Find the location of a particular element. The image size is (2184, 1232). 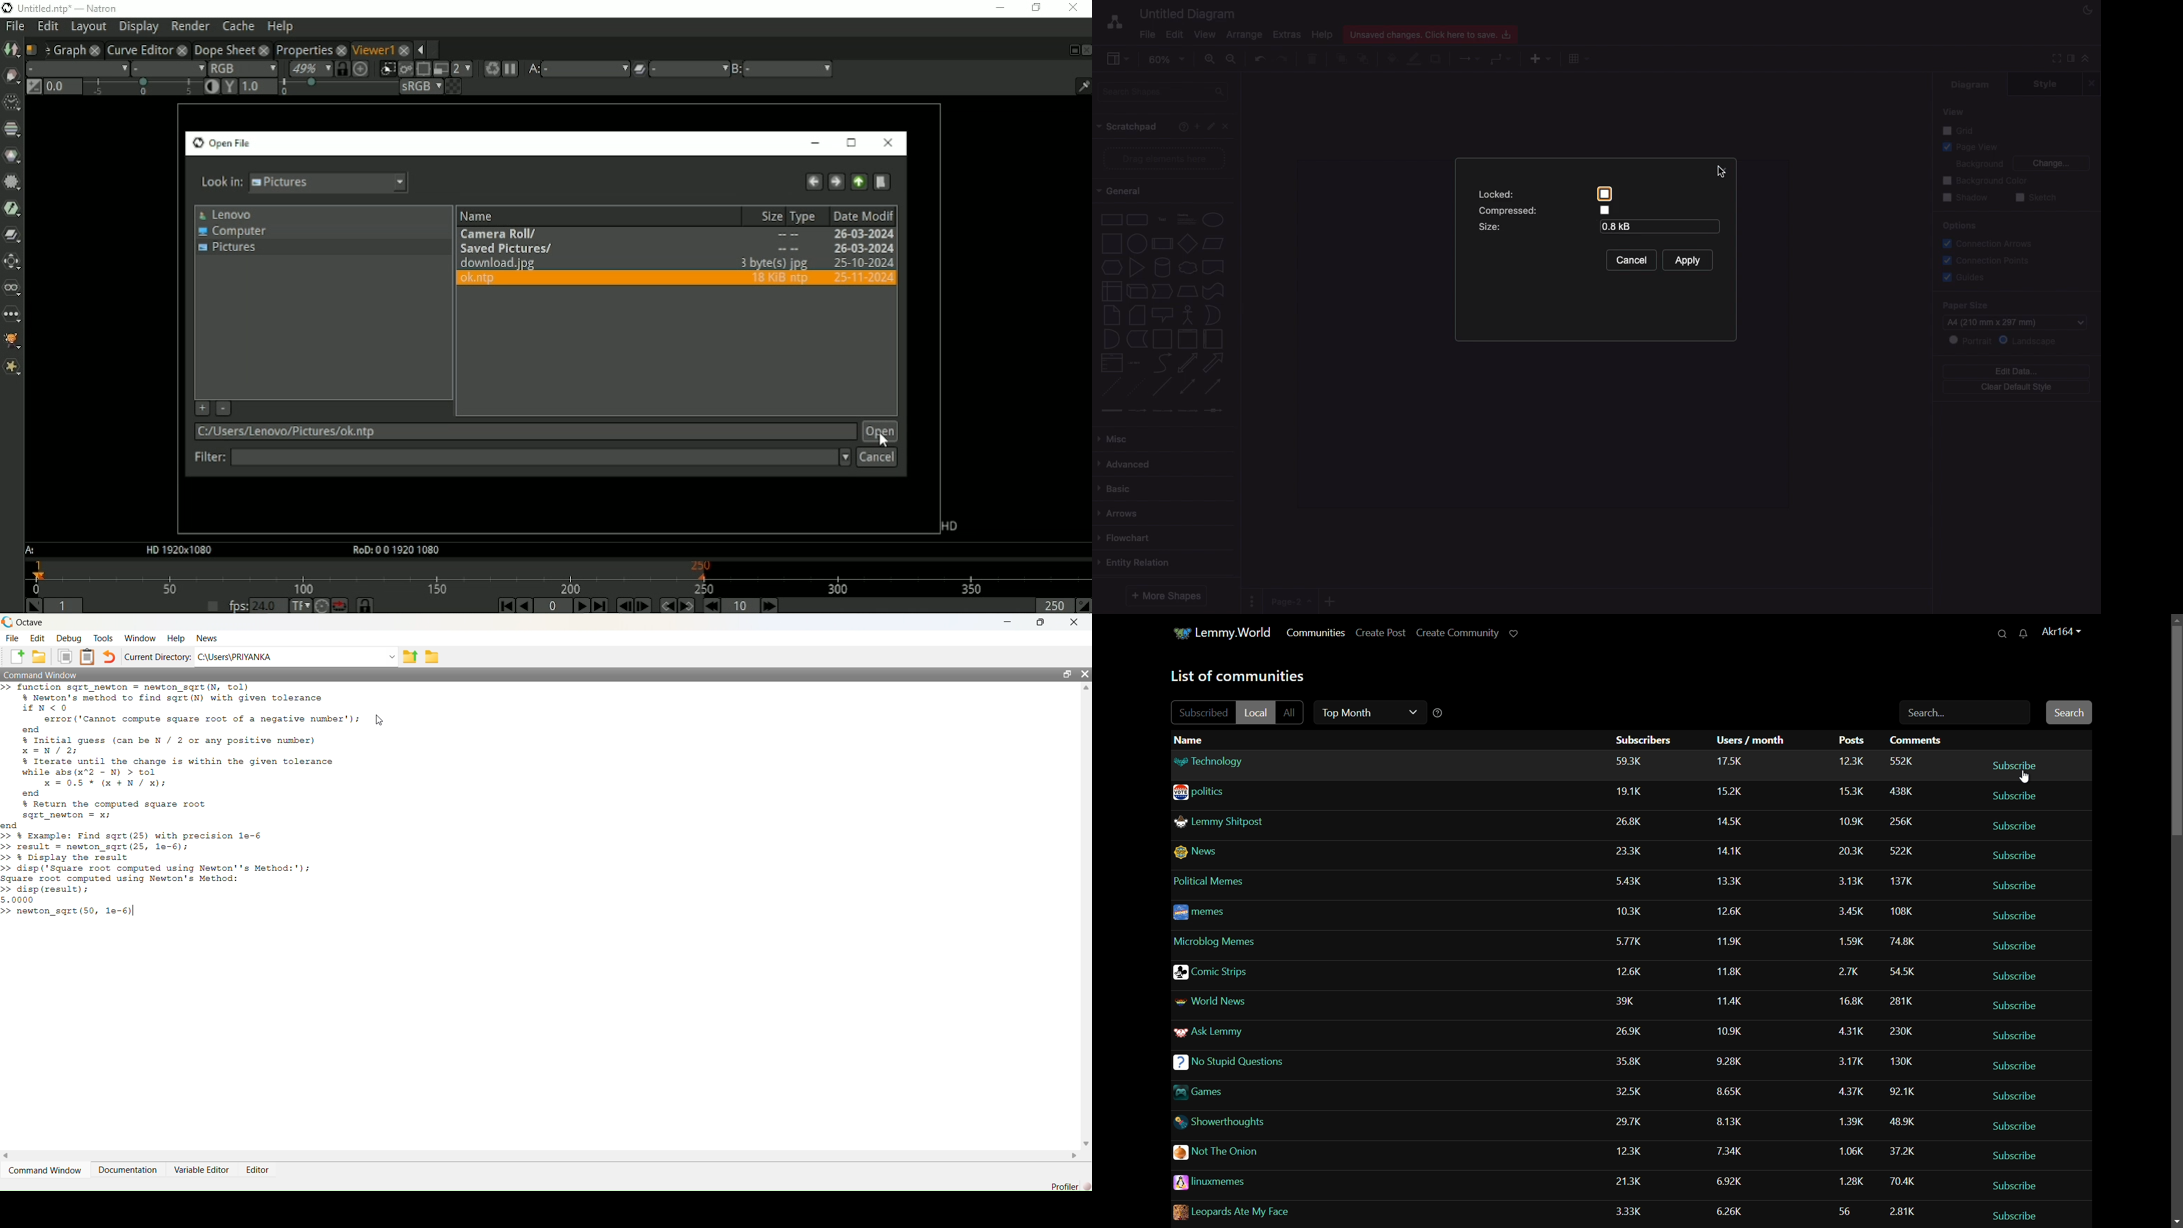

 is located at coordinates (1296, 1123).